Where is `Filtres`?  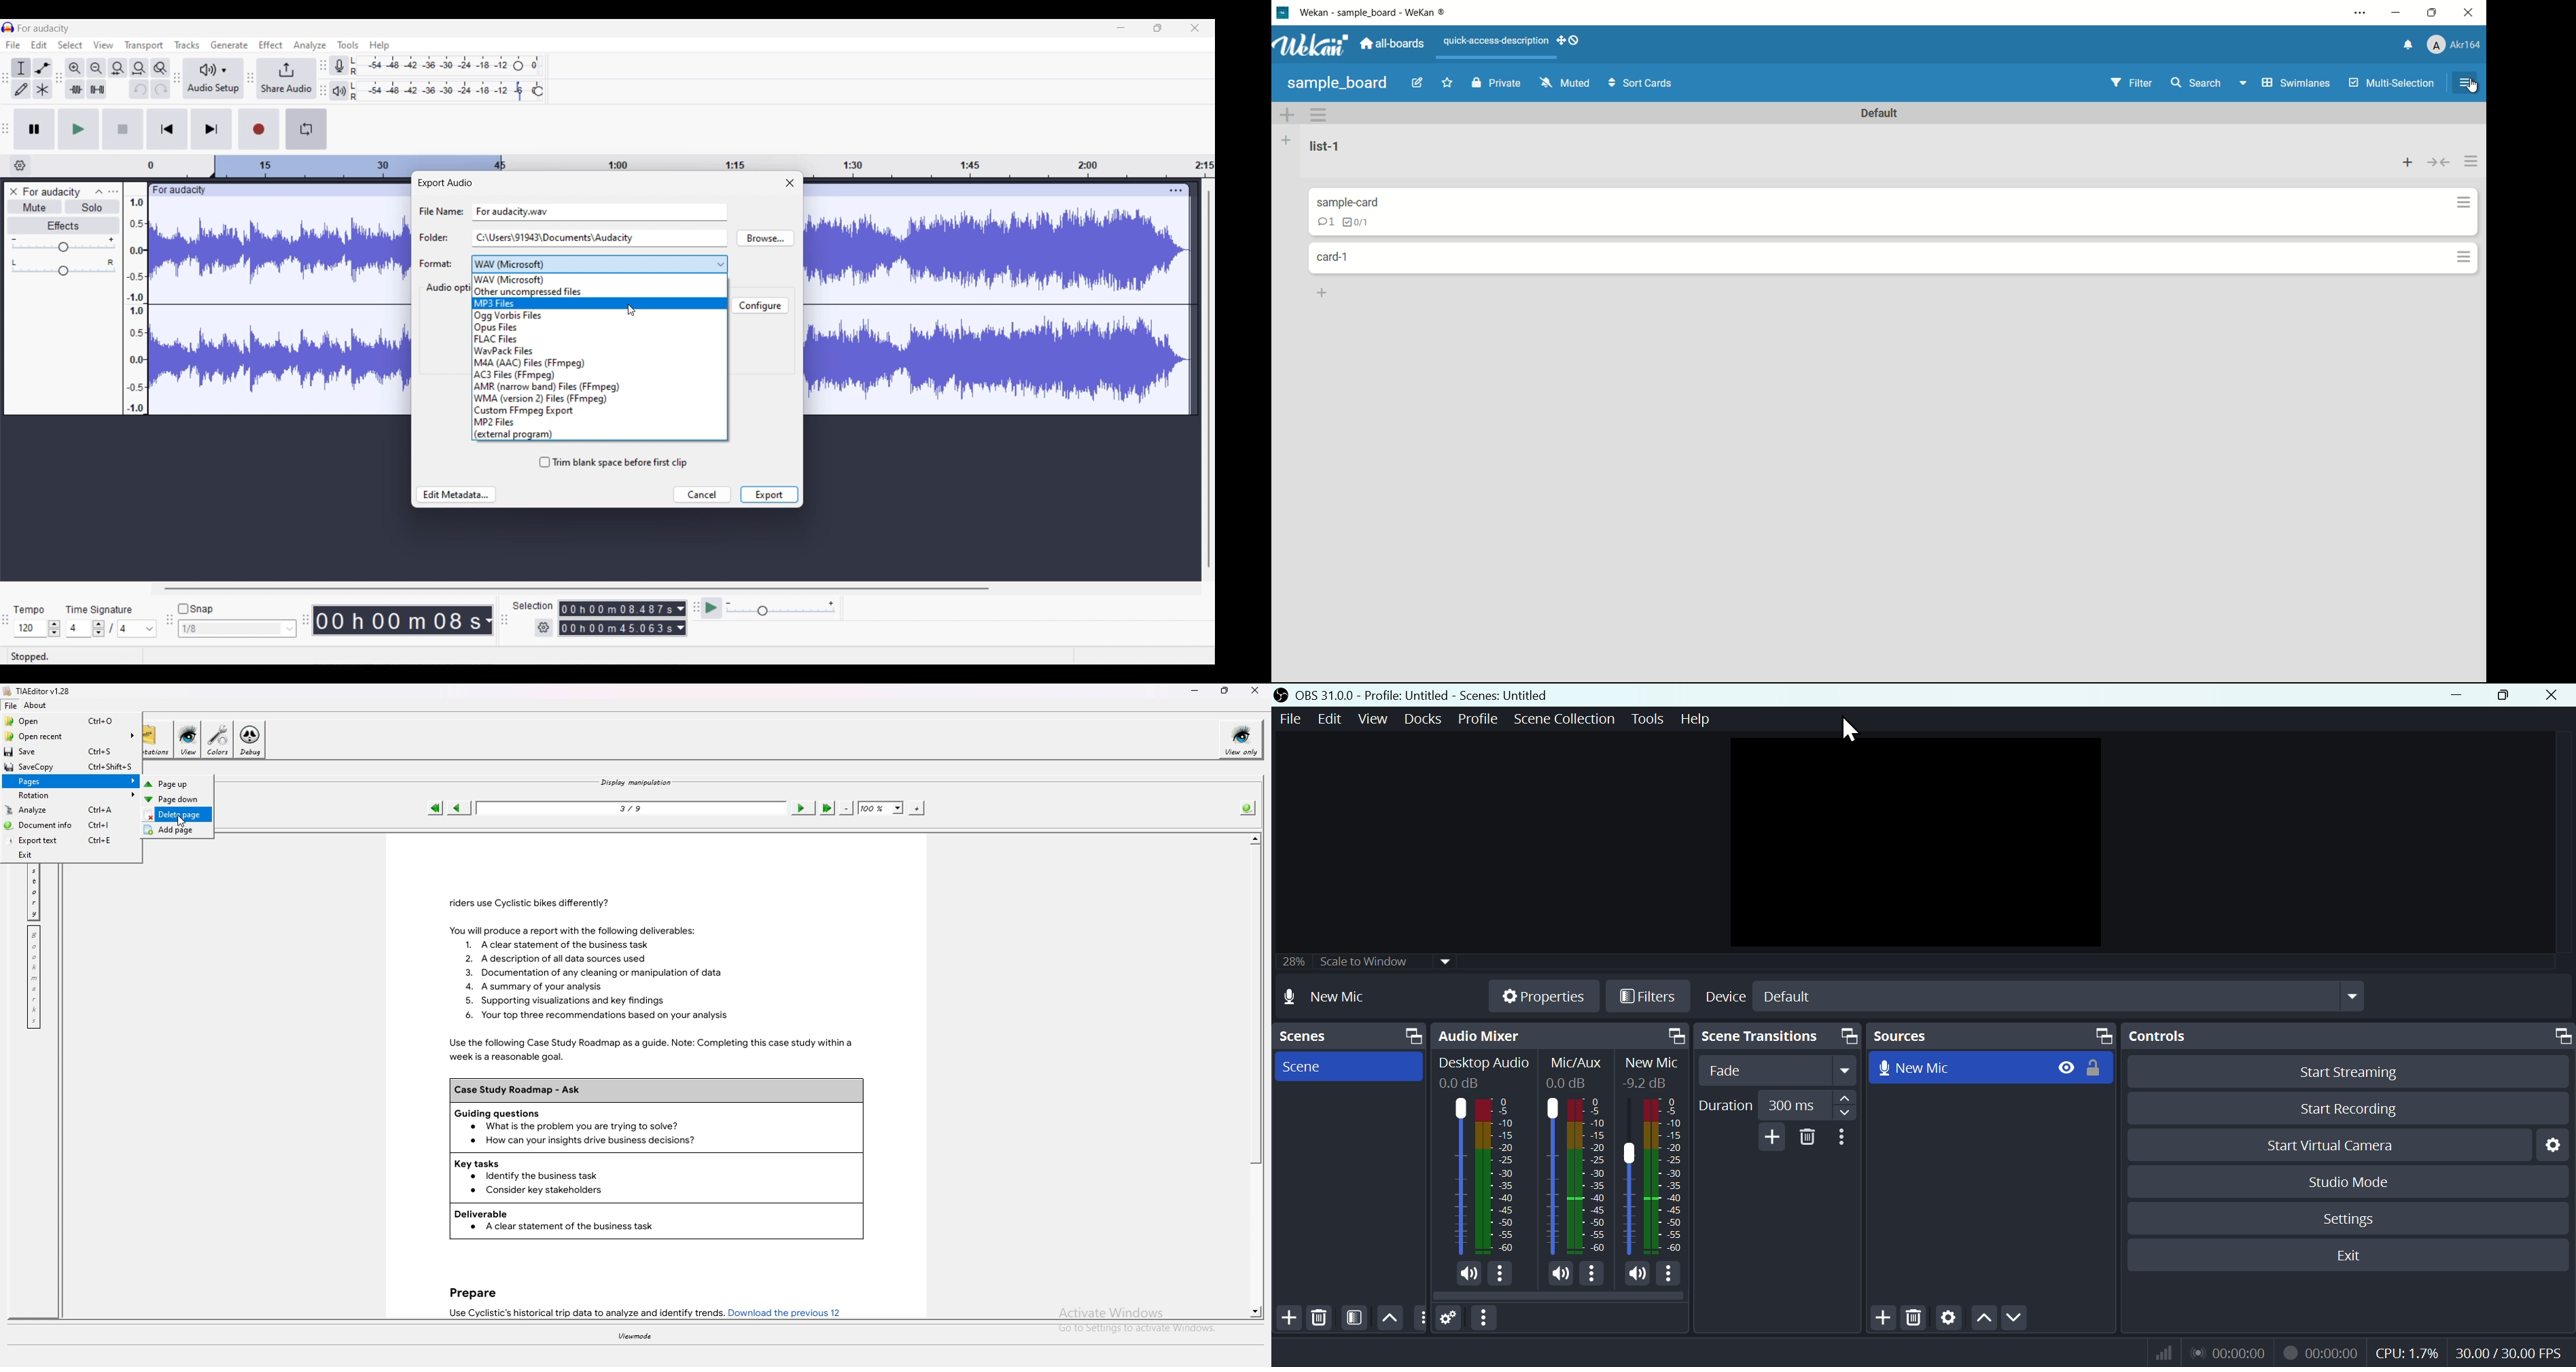
Filtres is located at coordinates (1648, 999).